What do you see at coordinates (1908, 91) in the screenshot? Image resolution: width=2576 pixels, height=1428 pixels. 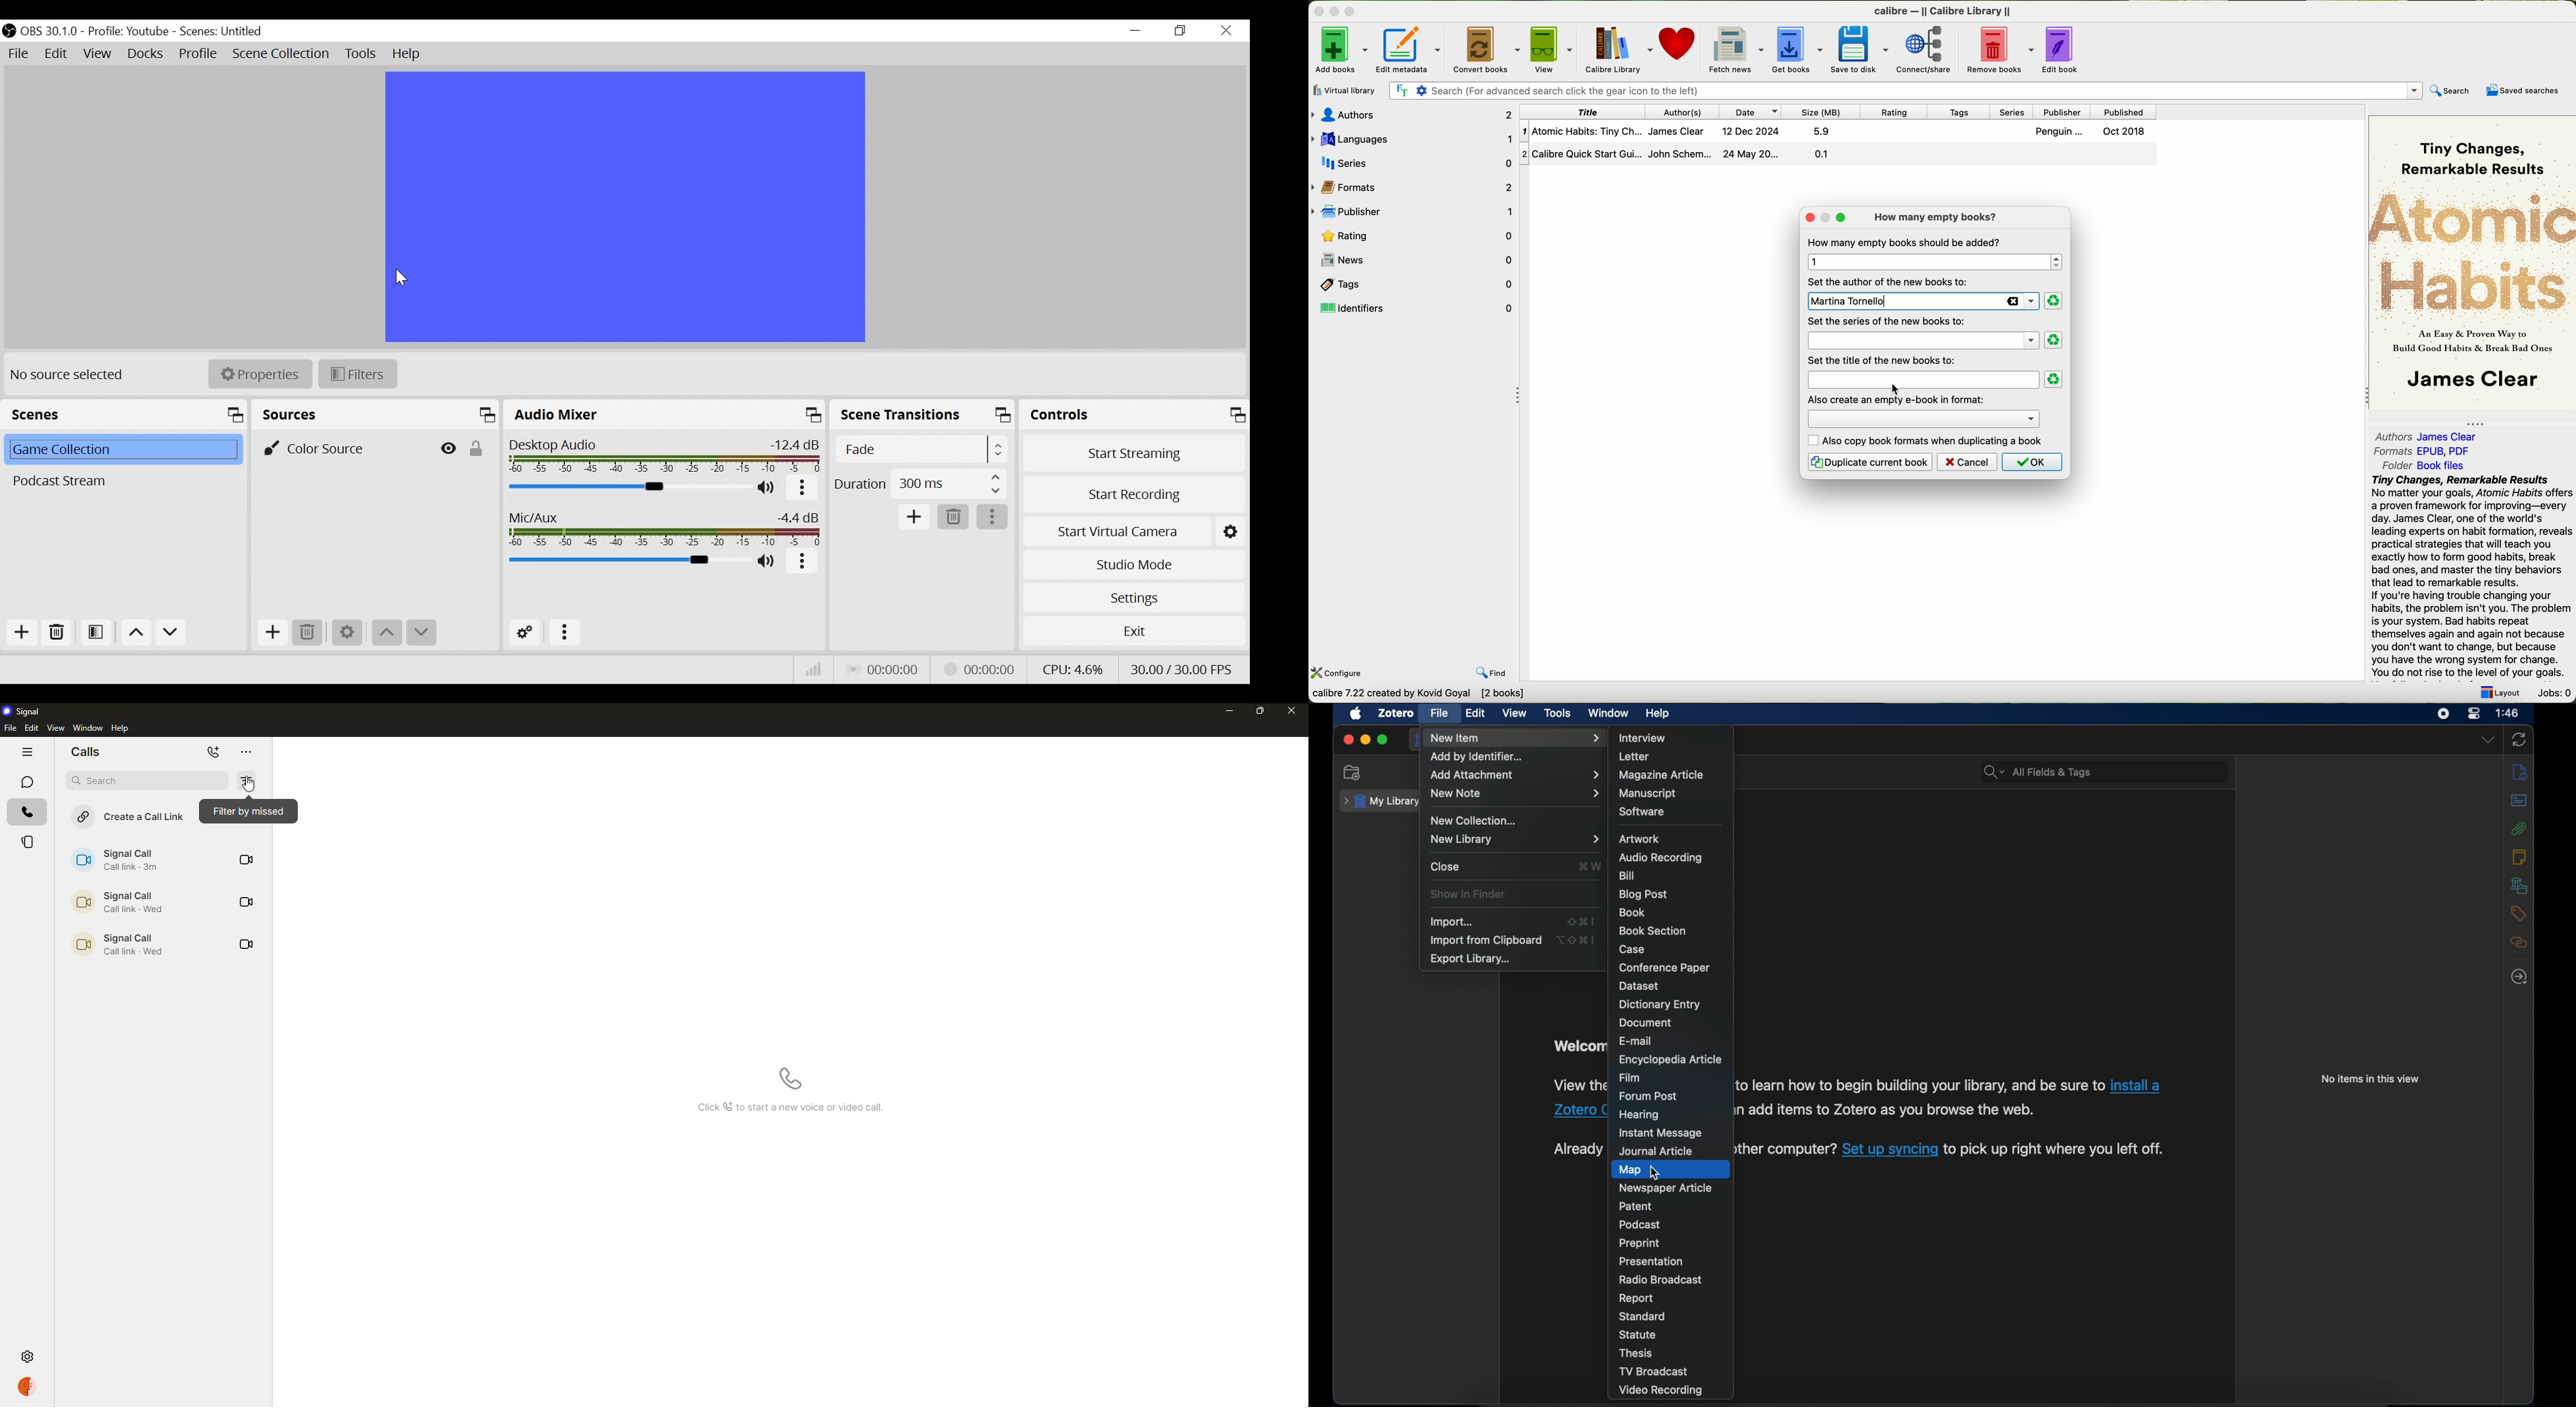 I see `search bar` at bounding box center [1908, 91].